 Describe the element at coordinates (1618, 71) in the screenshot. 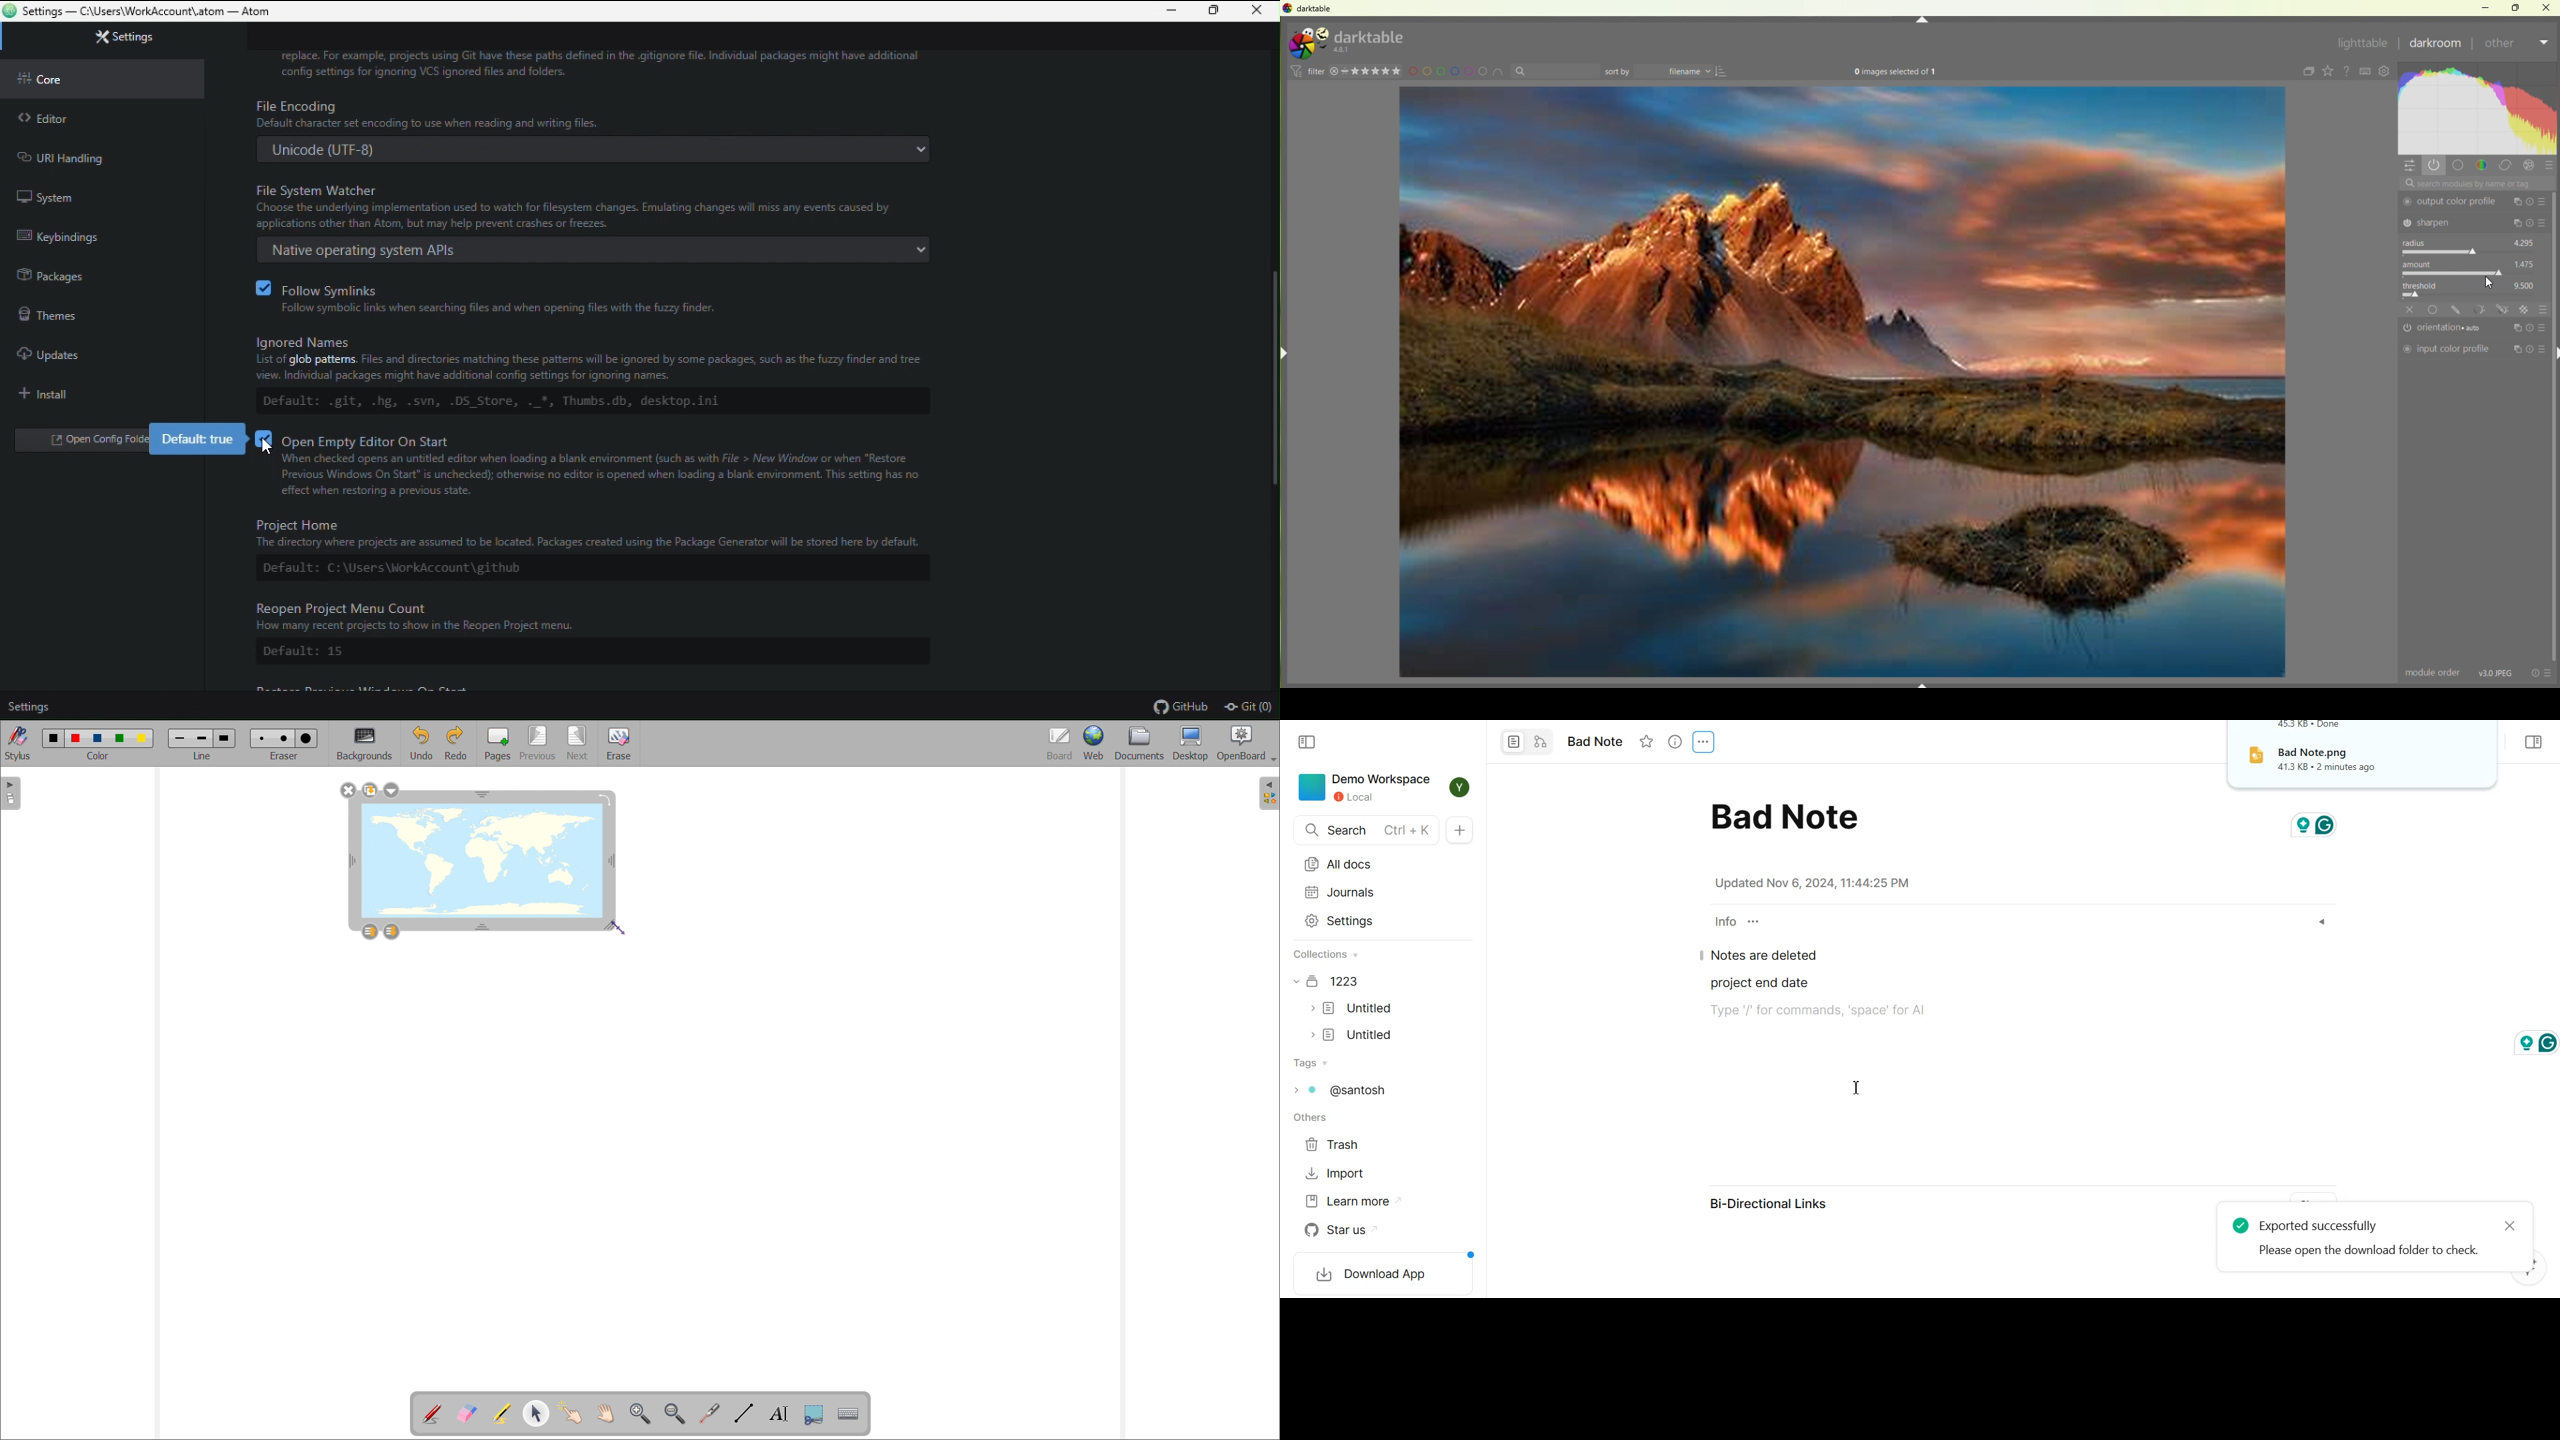

I see `sort by` at that location.